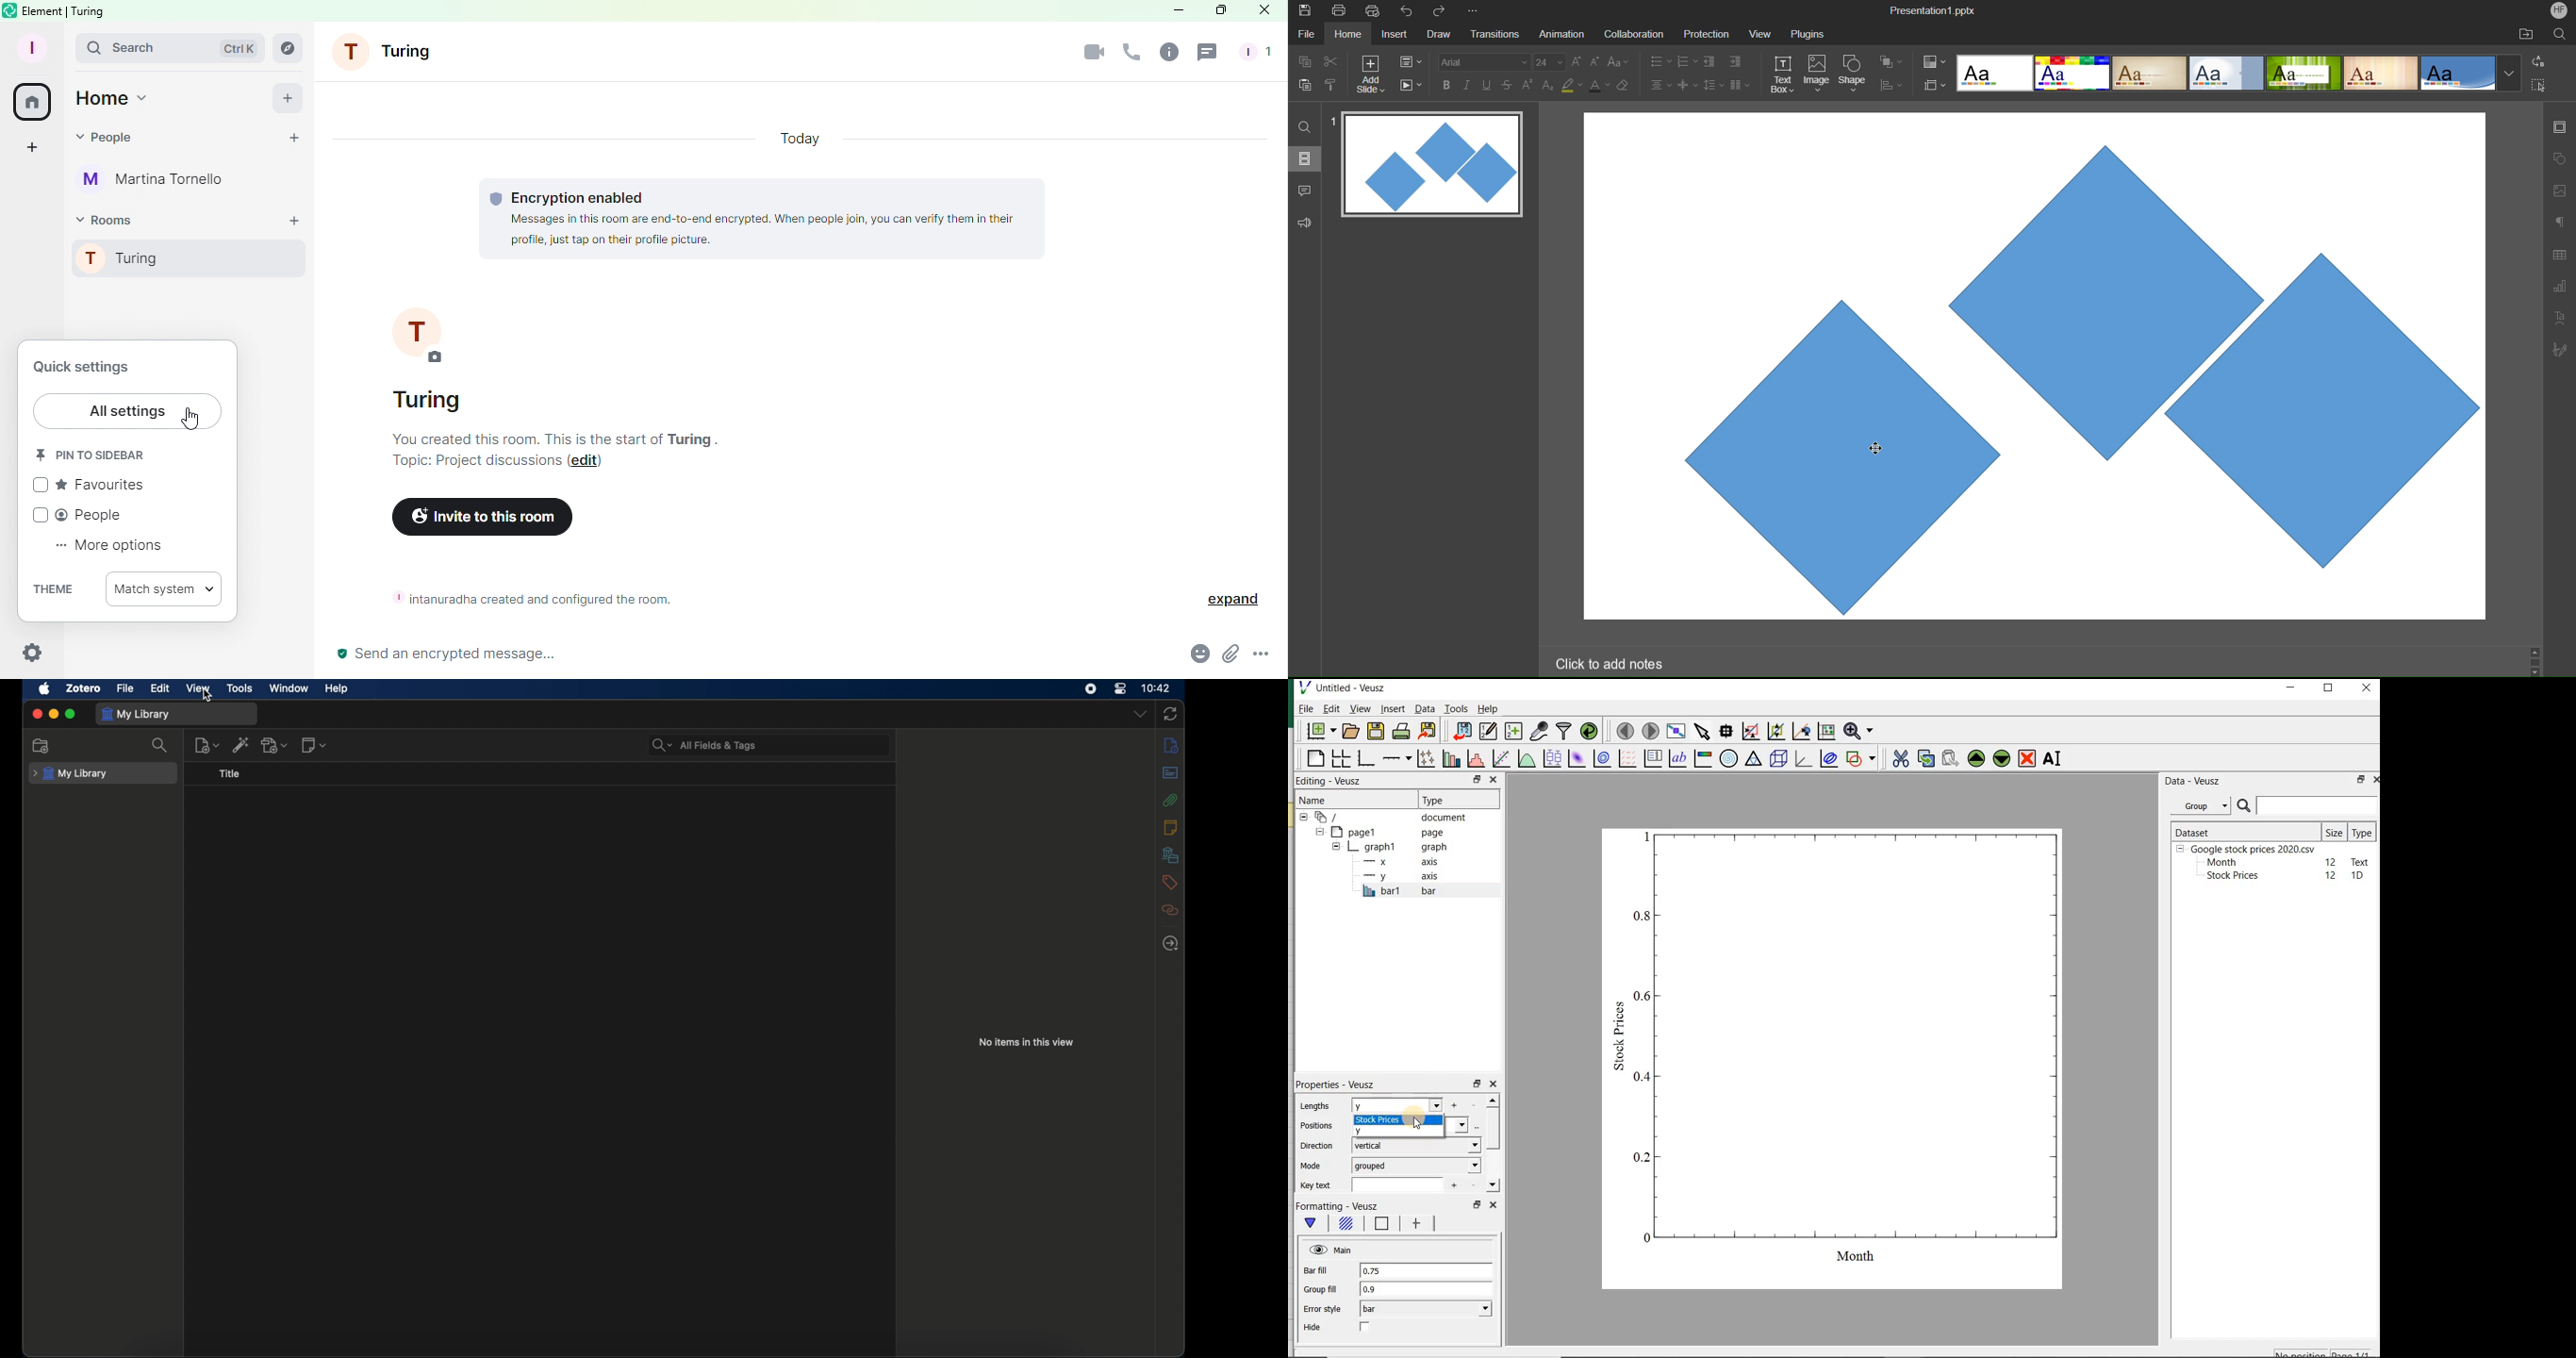  Describe the element at coordinates (41, 746) in the screenshot. I see `new collection` at that location.